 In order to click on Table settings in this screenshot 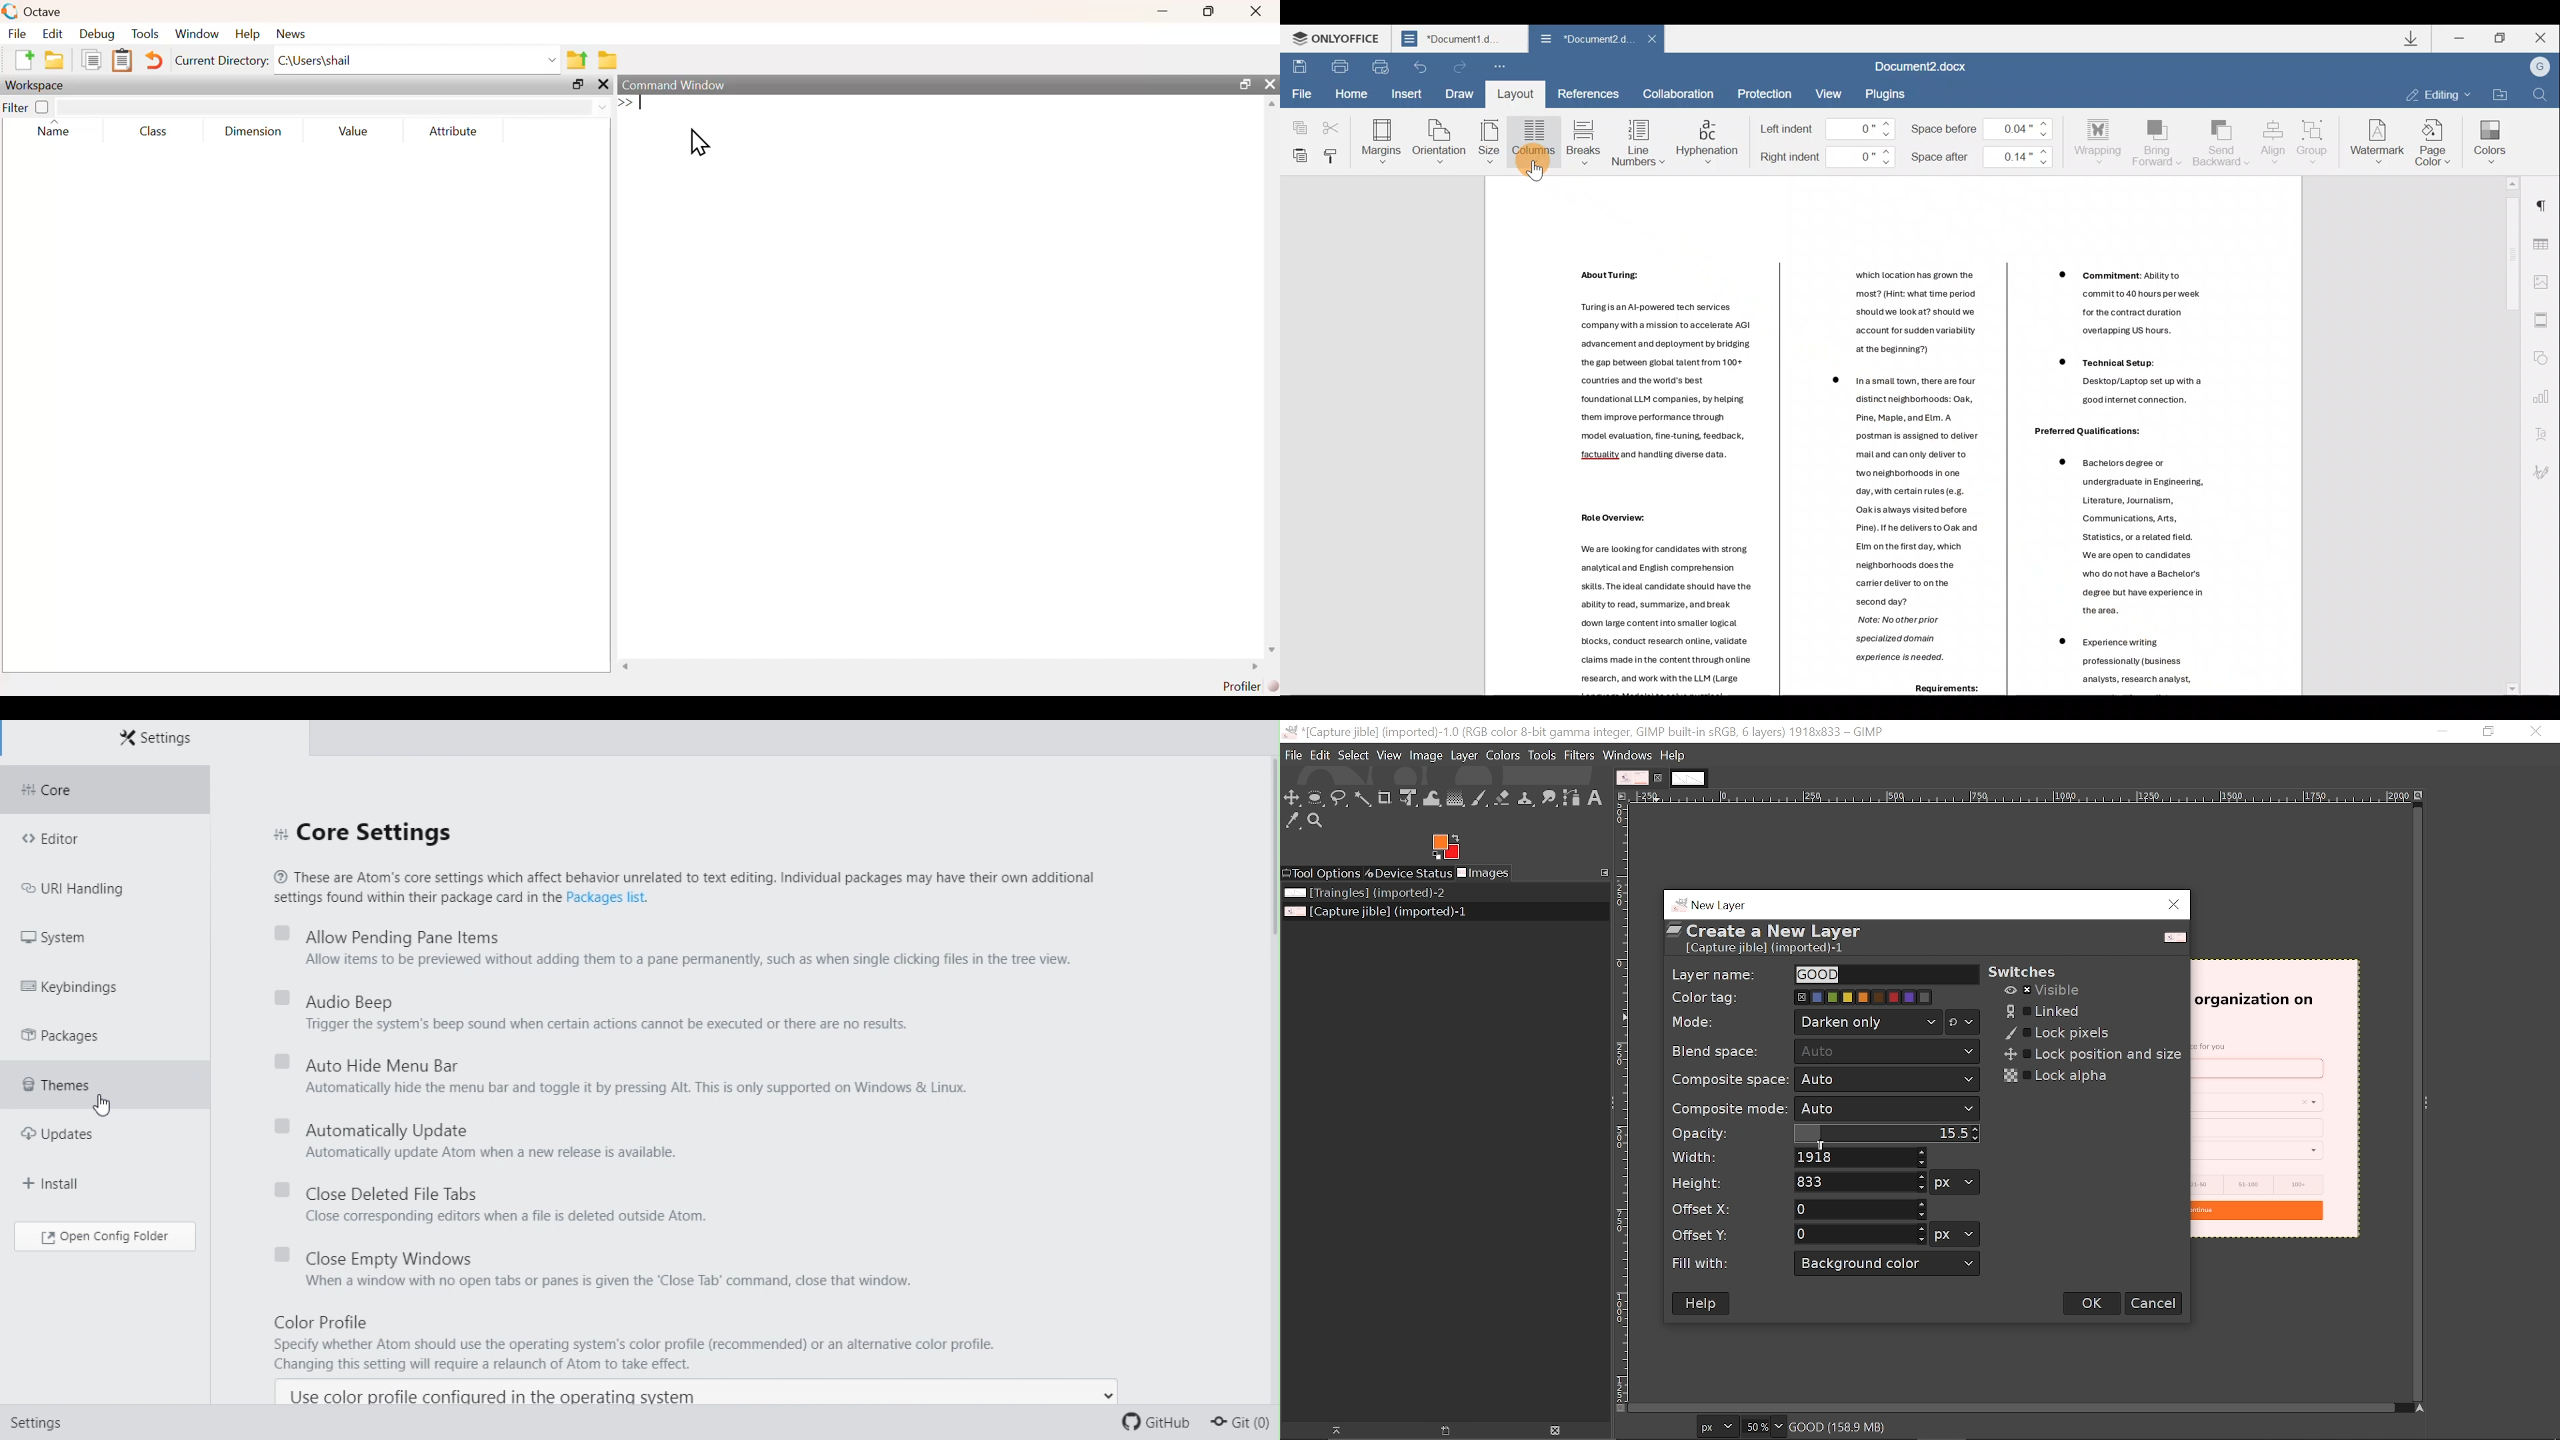, I will do `click(2545, 239)`.